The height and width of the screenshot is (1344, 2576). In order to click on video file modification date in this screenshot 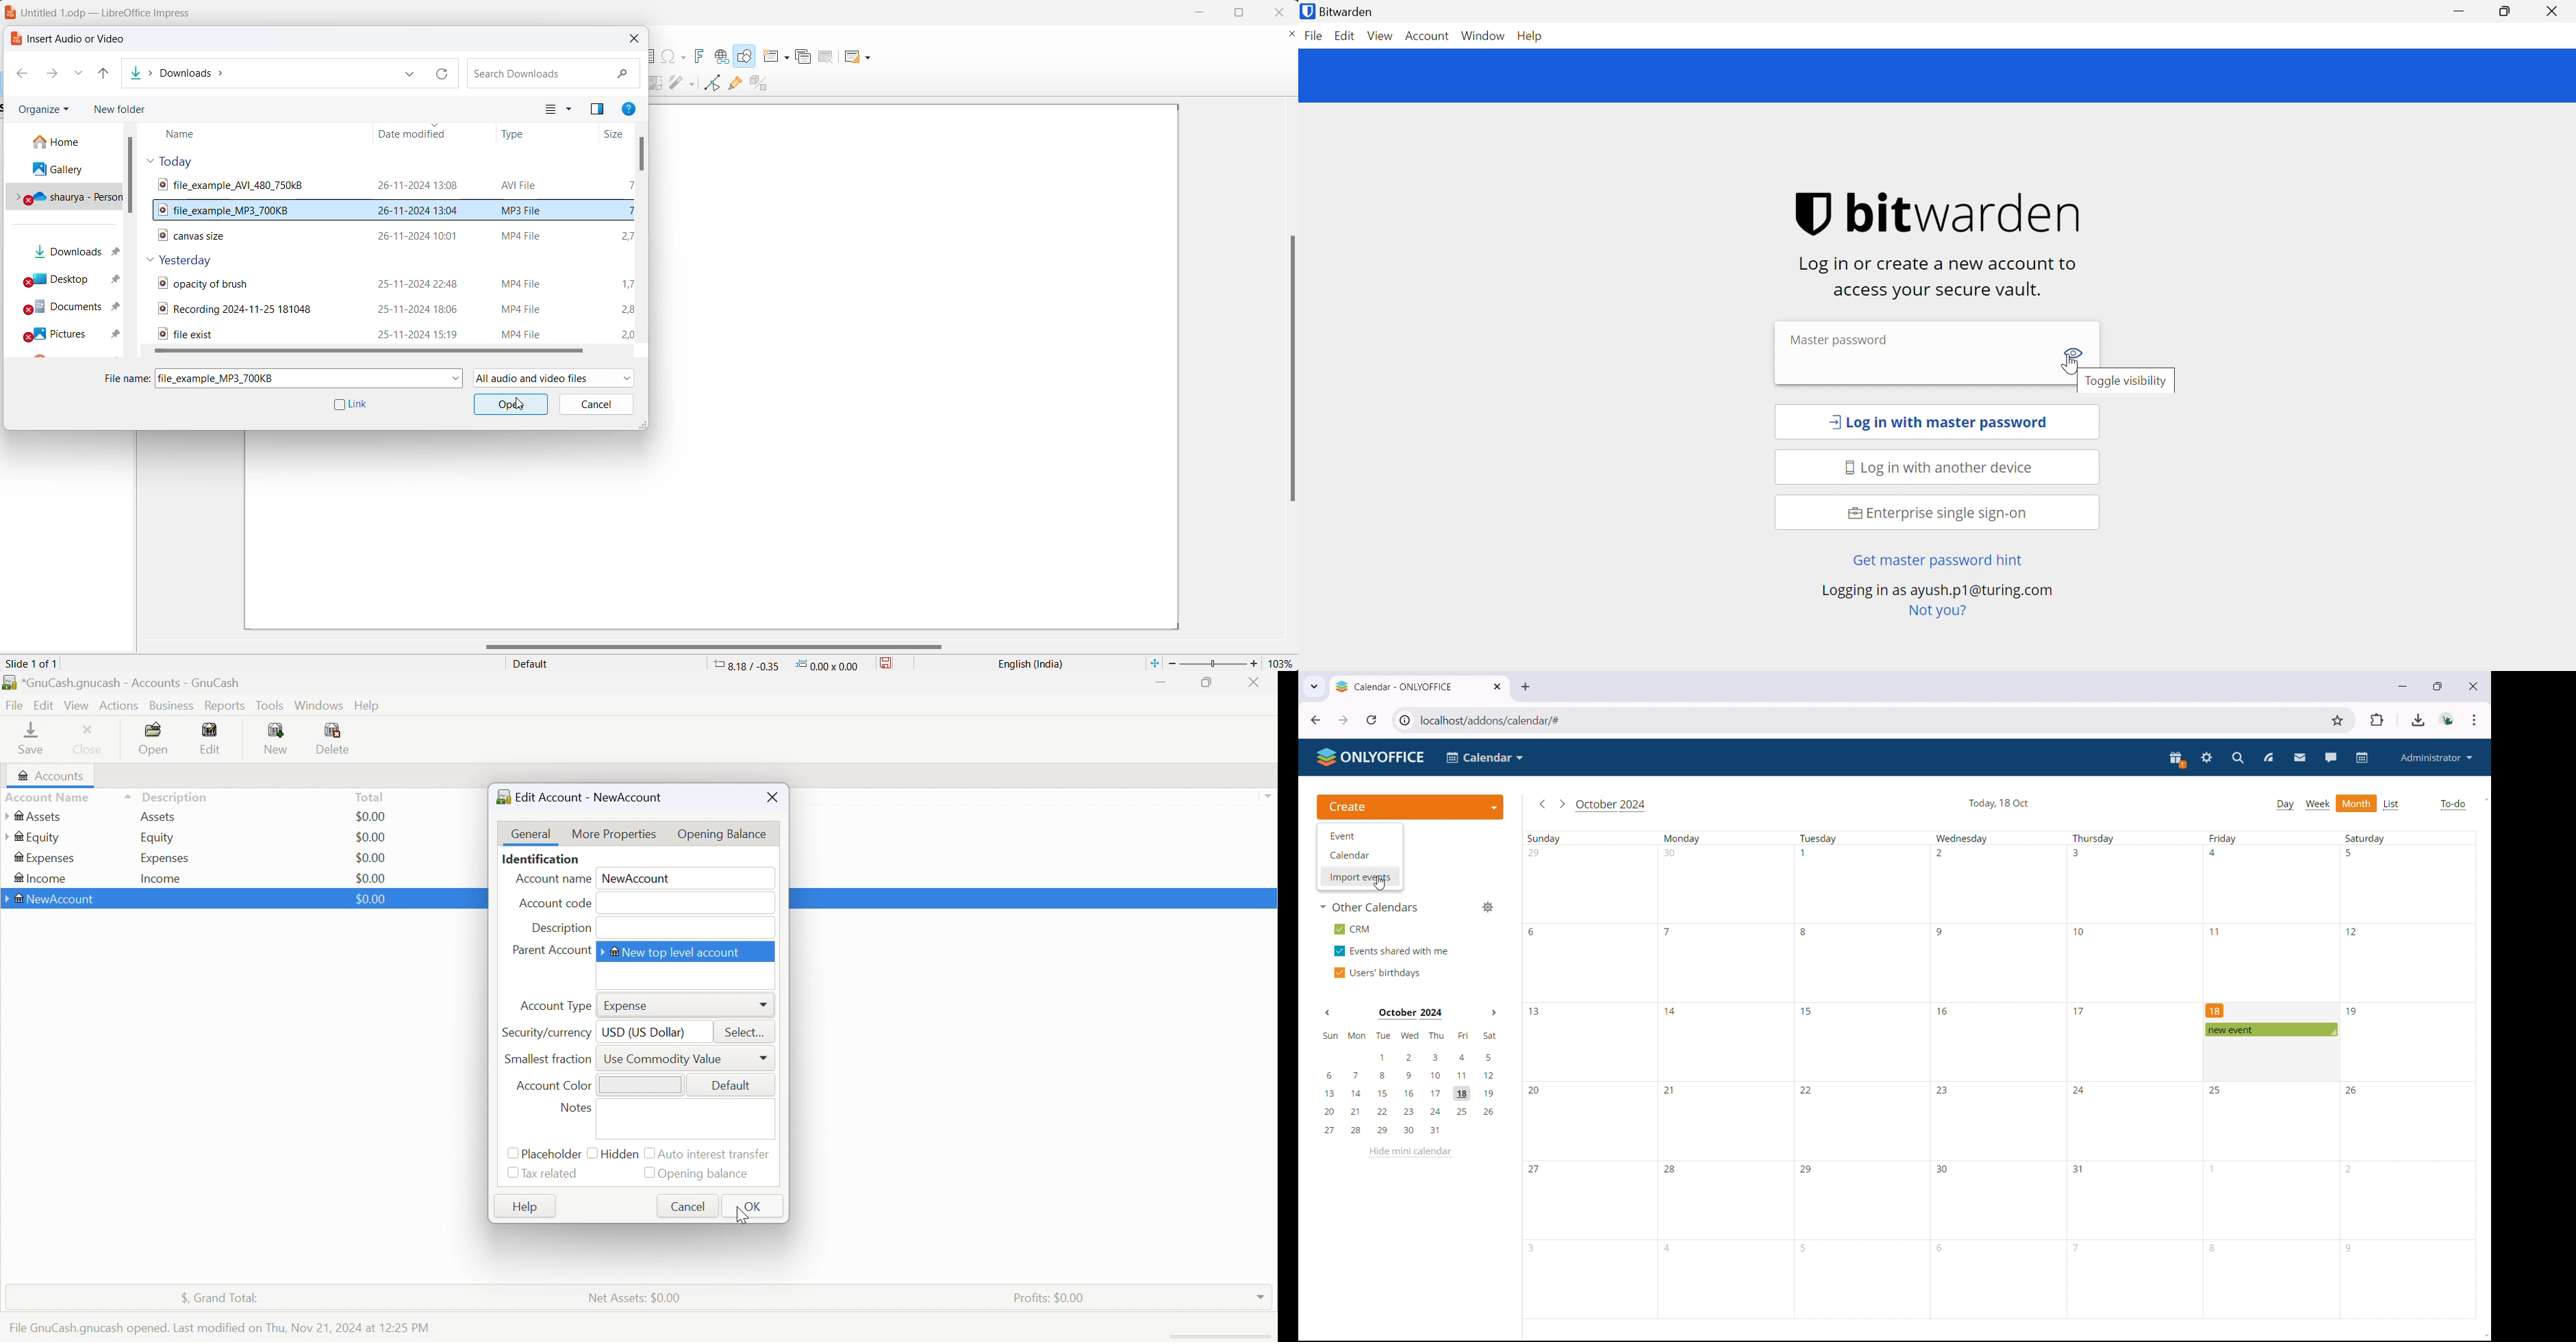, I will do `click(417, 185)`.